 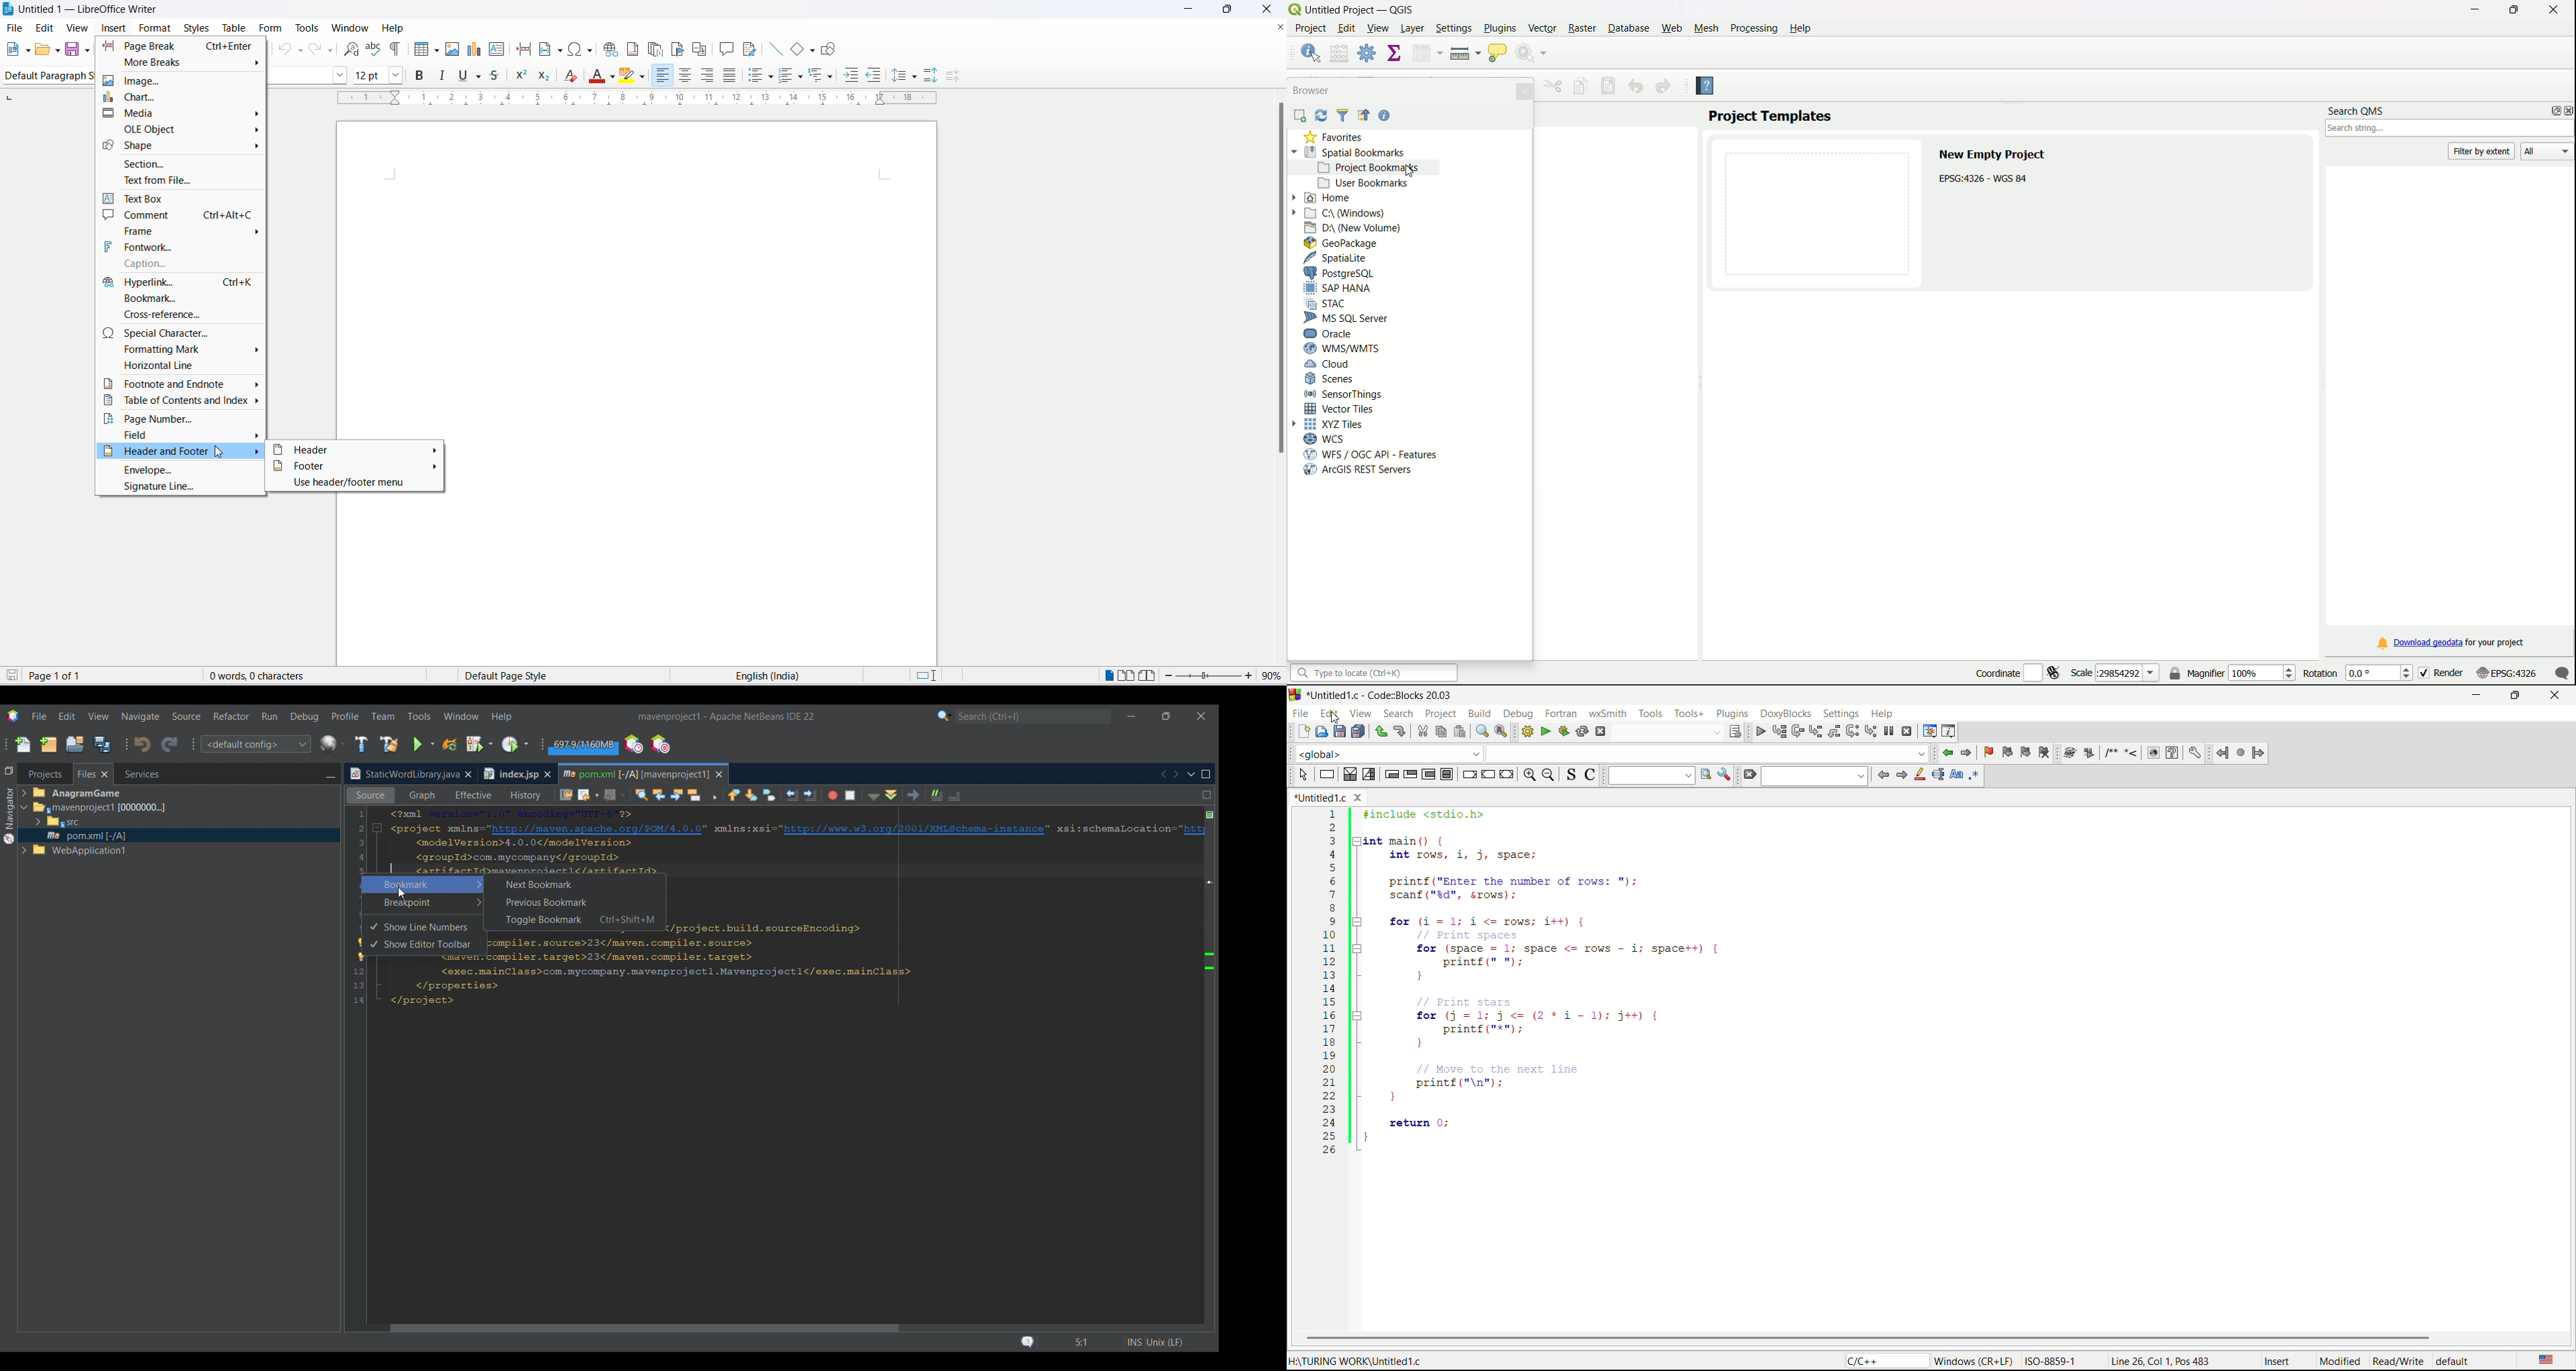 I want to click on project, so click(x=1311, y=30).